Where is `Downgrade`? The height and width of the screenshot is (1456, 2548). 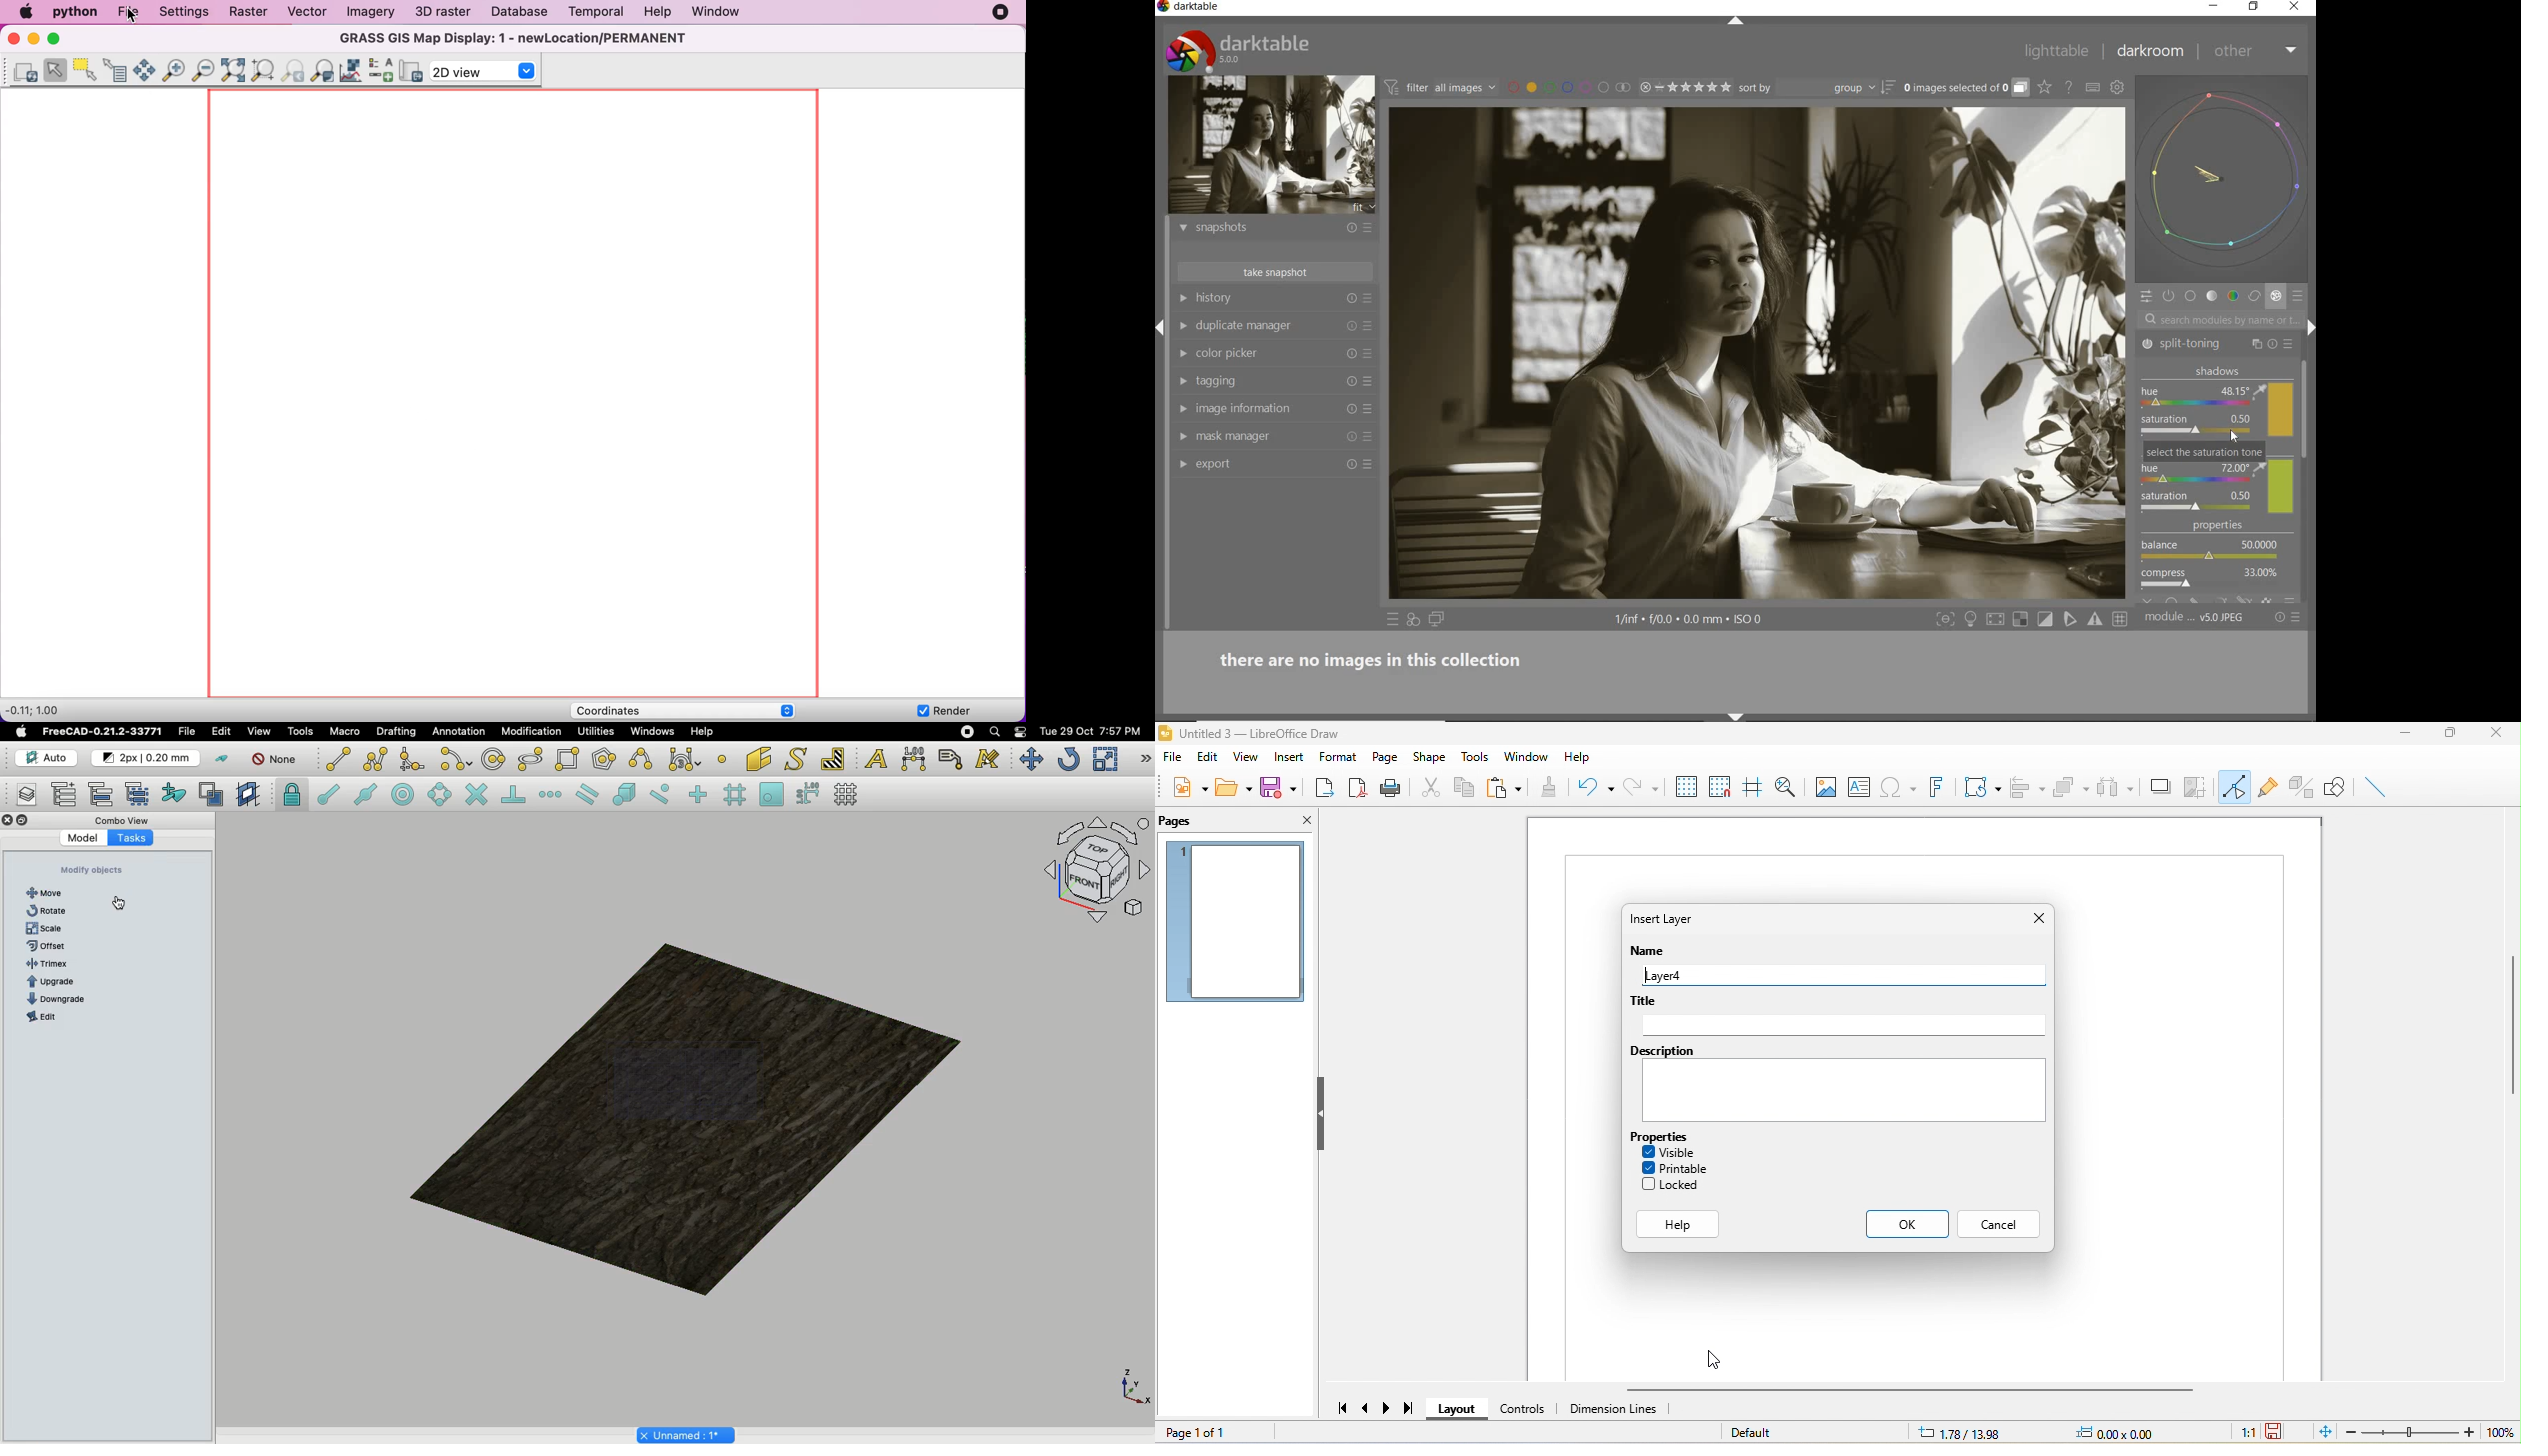 Downgrade is located at coordinates (58, 1000).